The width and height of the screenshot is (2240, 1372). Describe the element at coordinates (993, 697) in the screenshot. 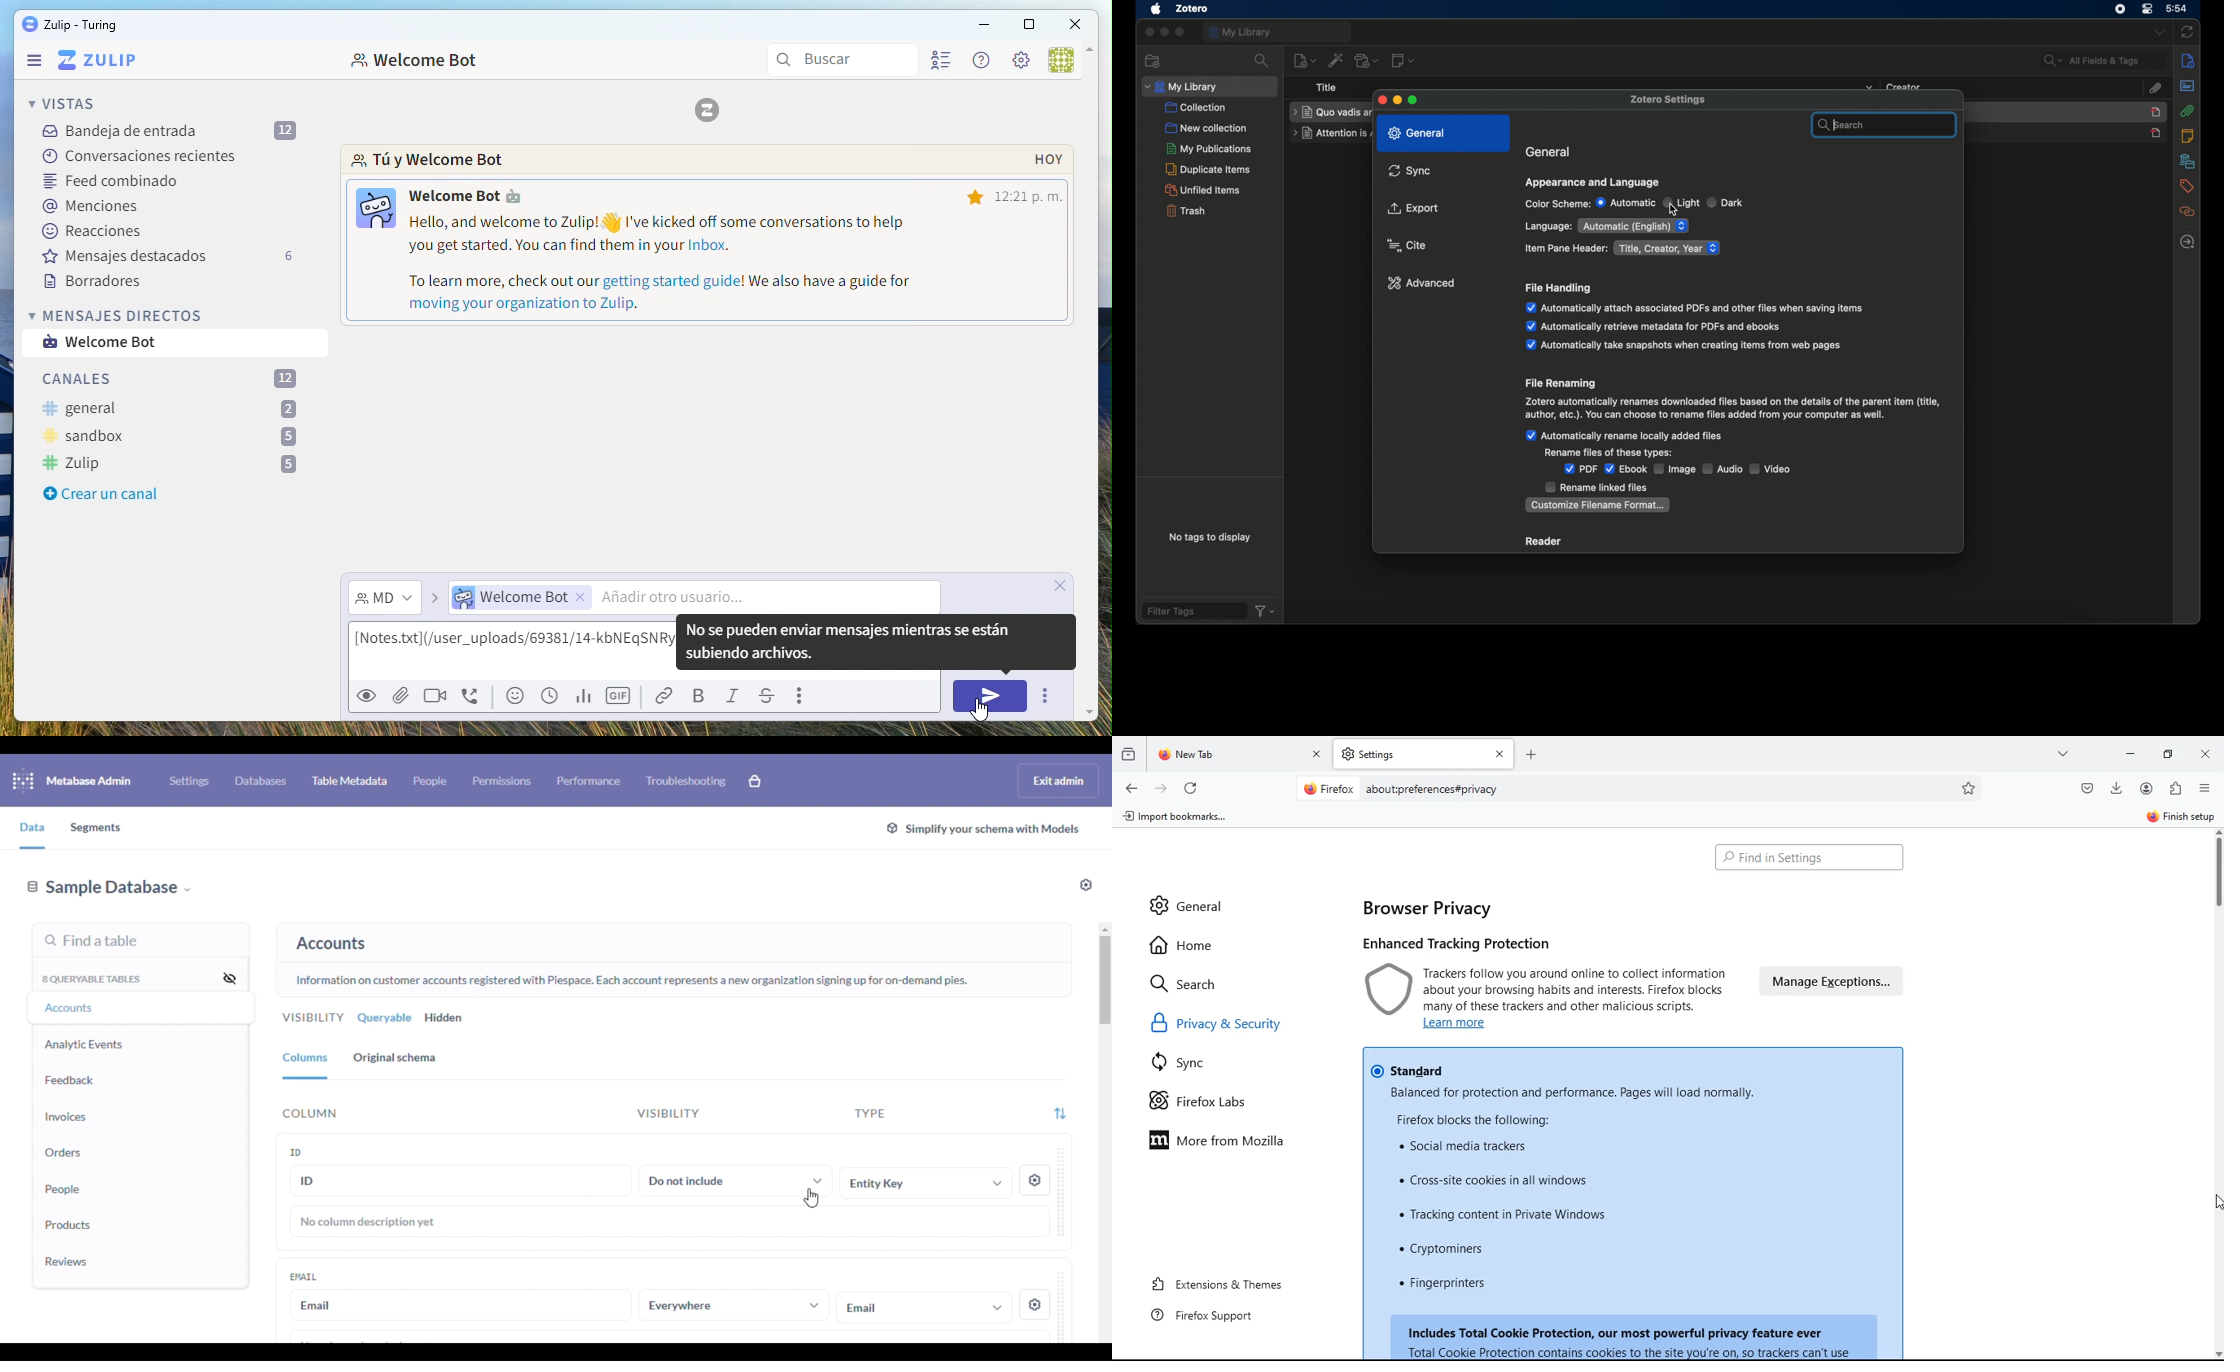

I see `Send` at that location.